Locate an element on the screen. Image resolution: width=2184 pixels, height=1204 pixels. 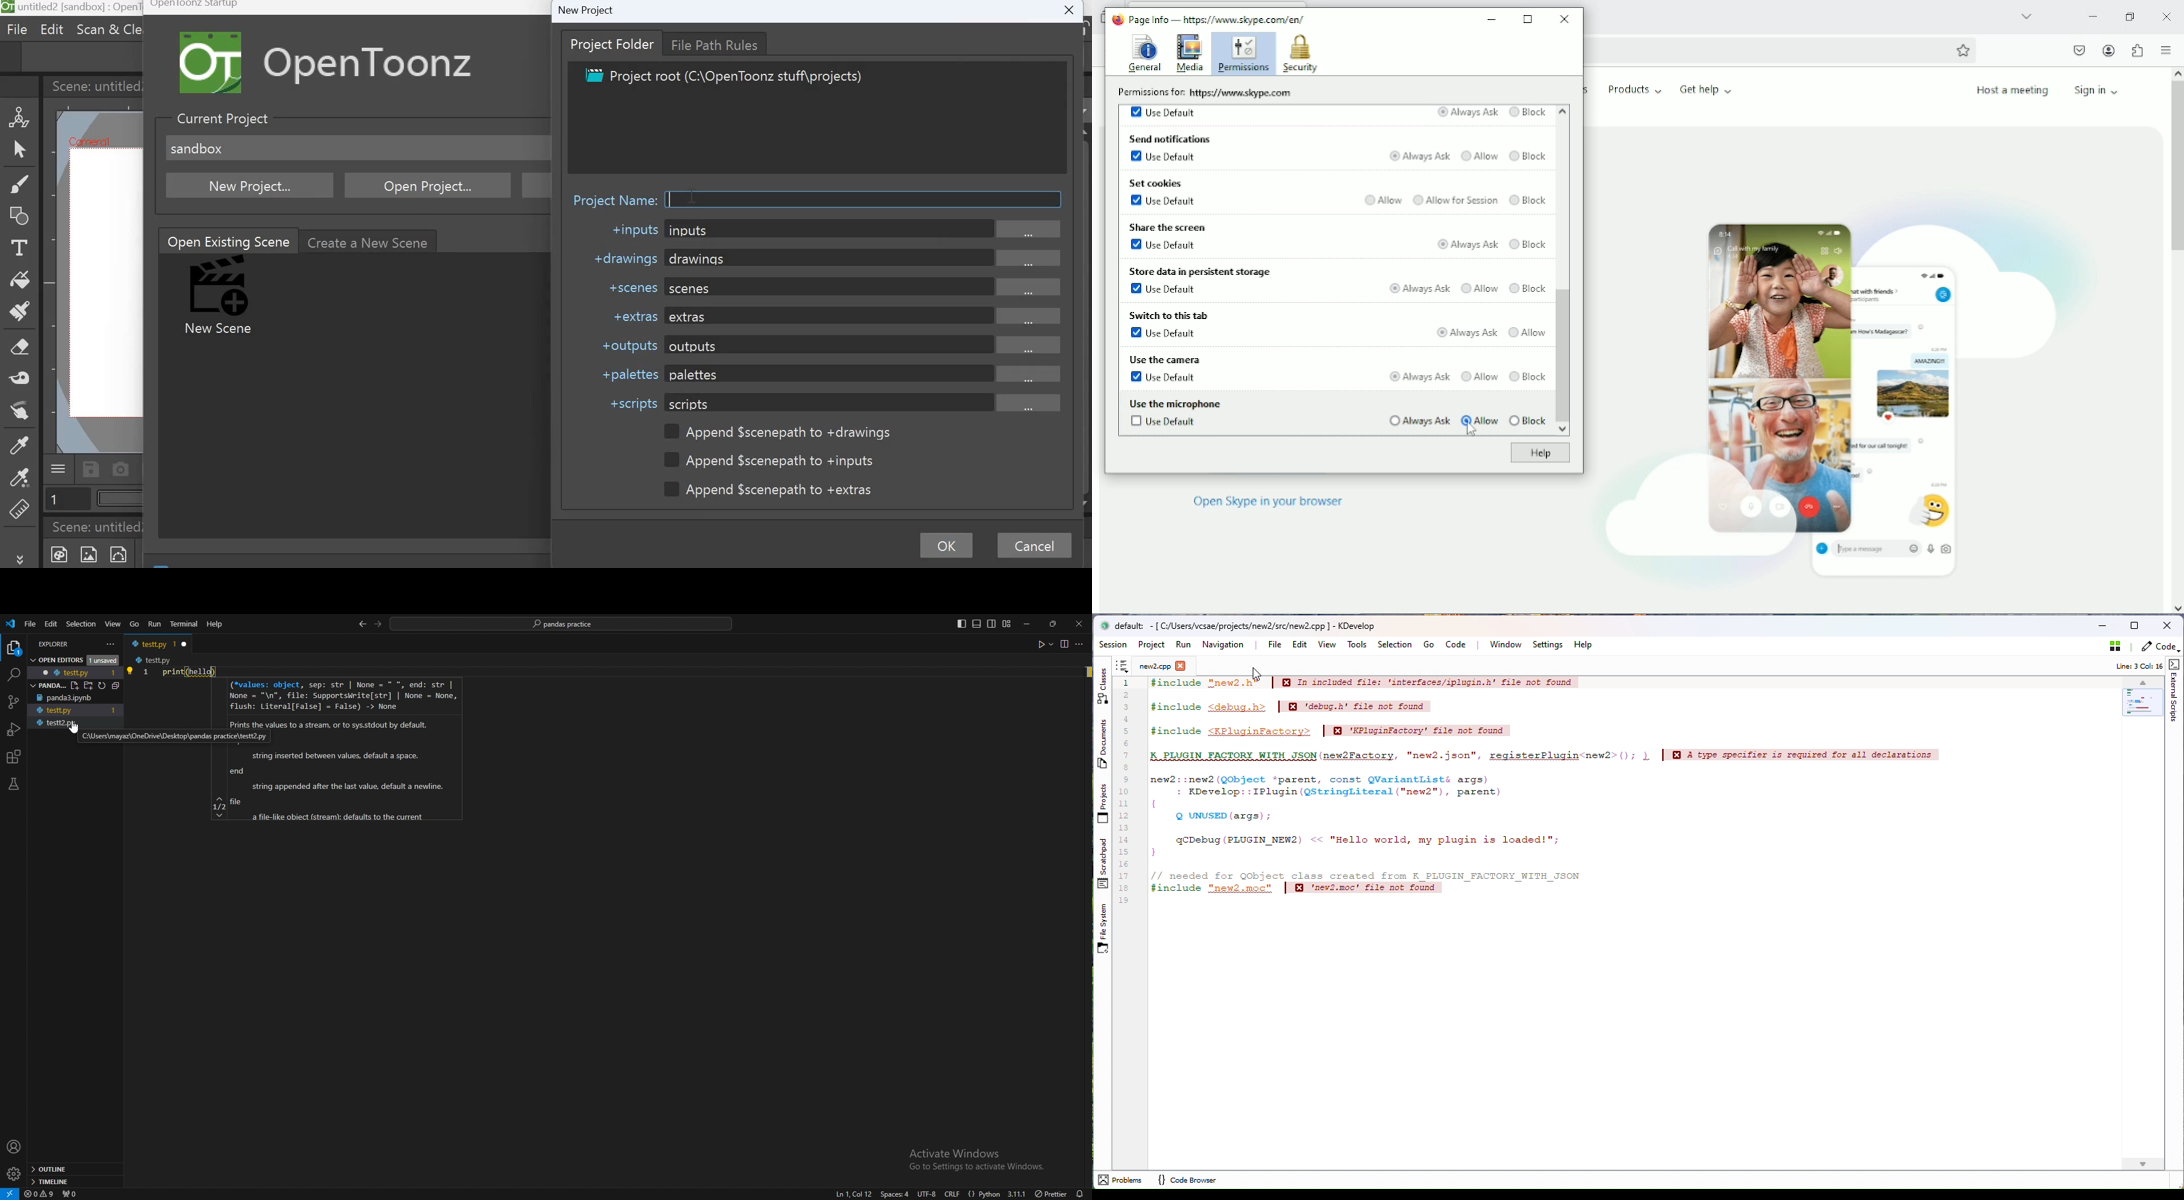
Block is located at coordinates (1529, 201).